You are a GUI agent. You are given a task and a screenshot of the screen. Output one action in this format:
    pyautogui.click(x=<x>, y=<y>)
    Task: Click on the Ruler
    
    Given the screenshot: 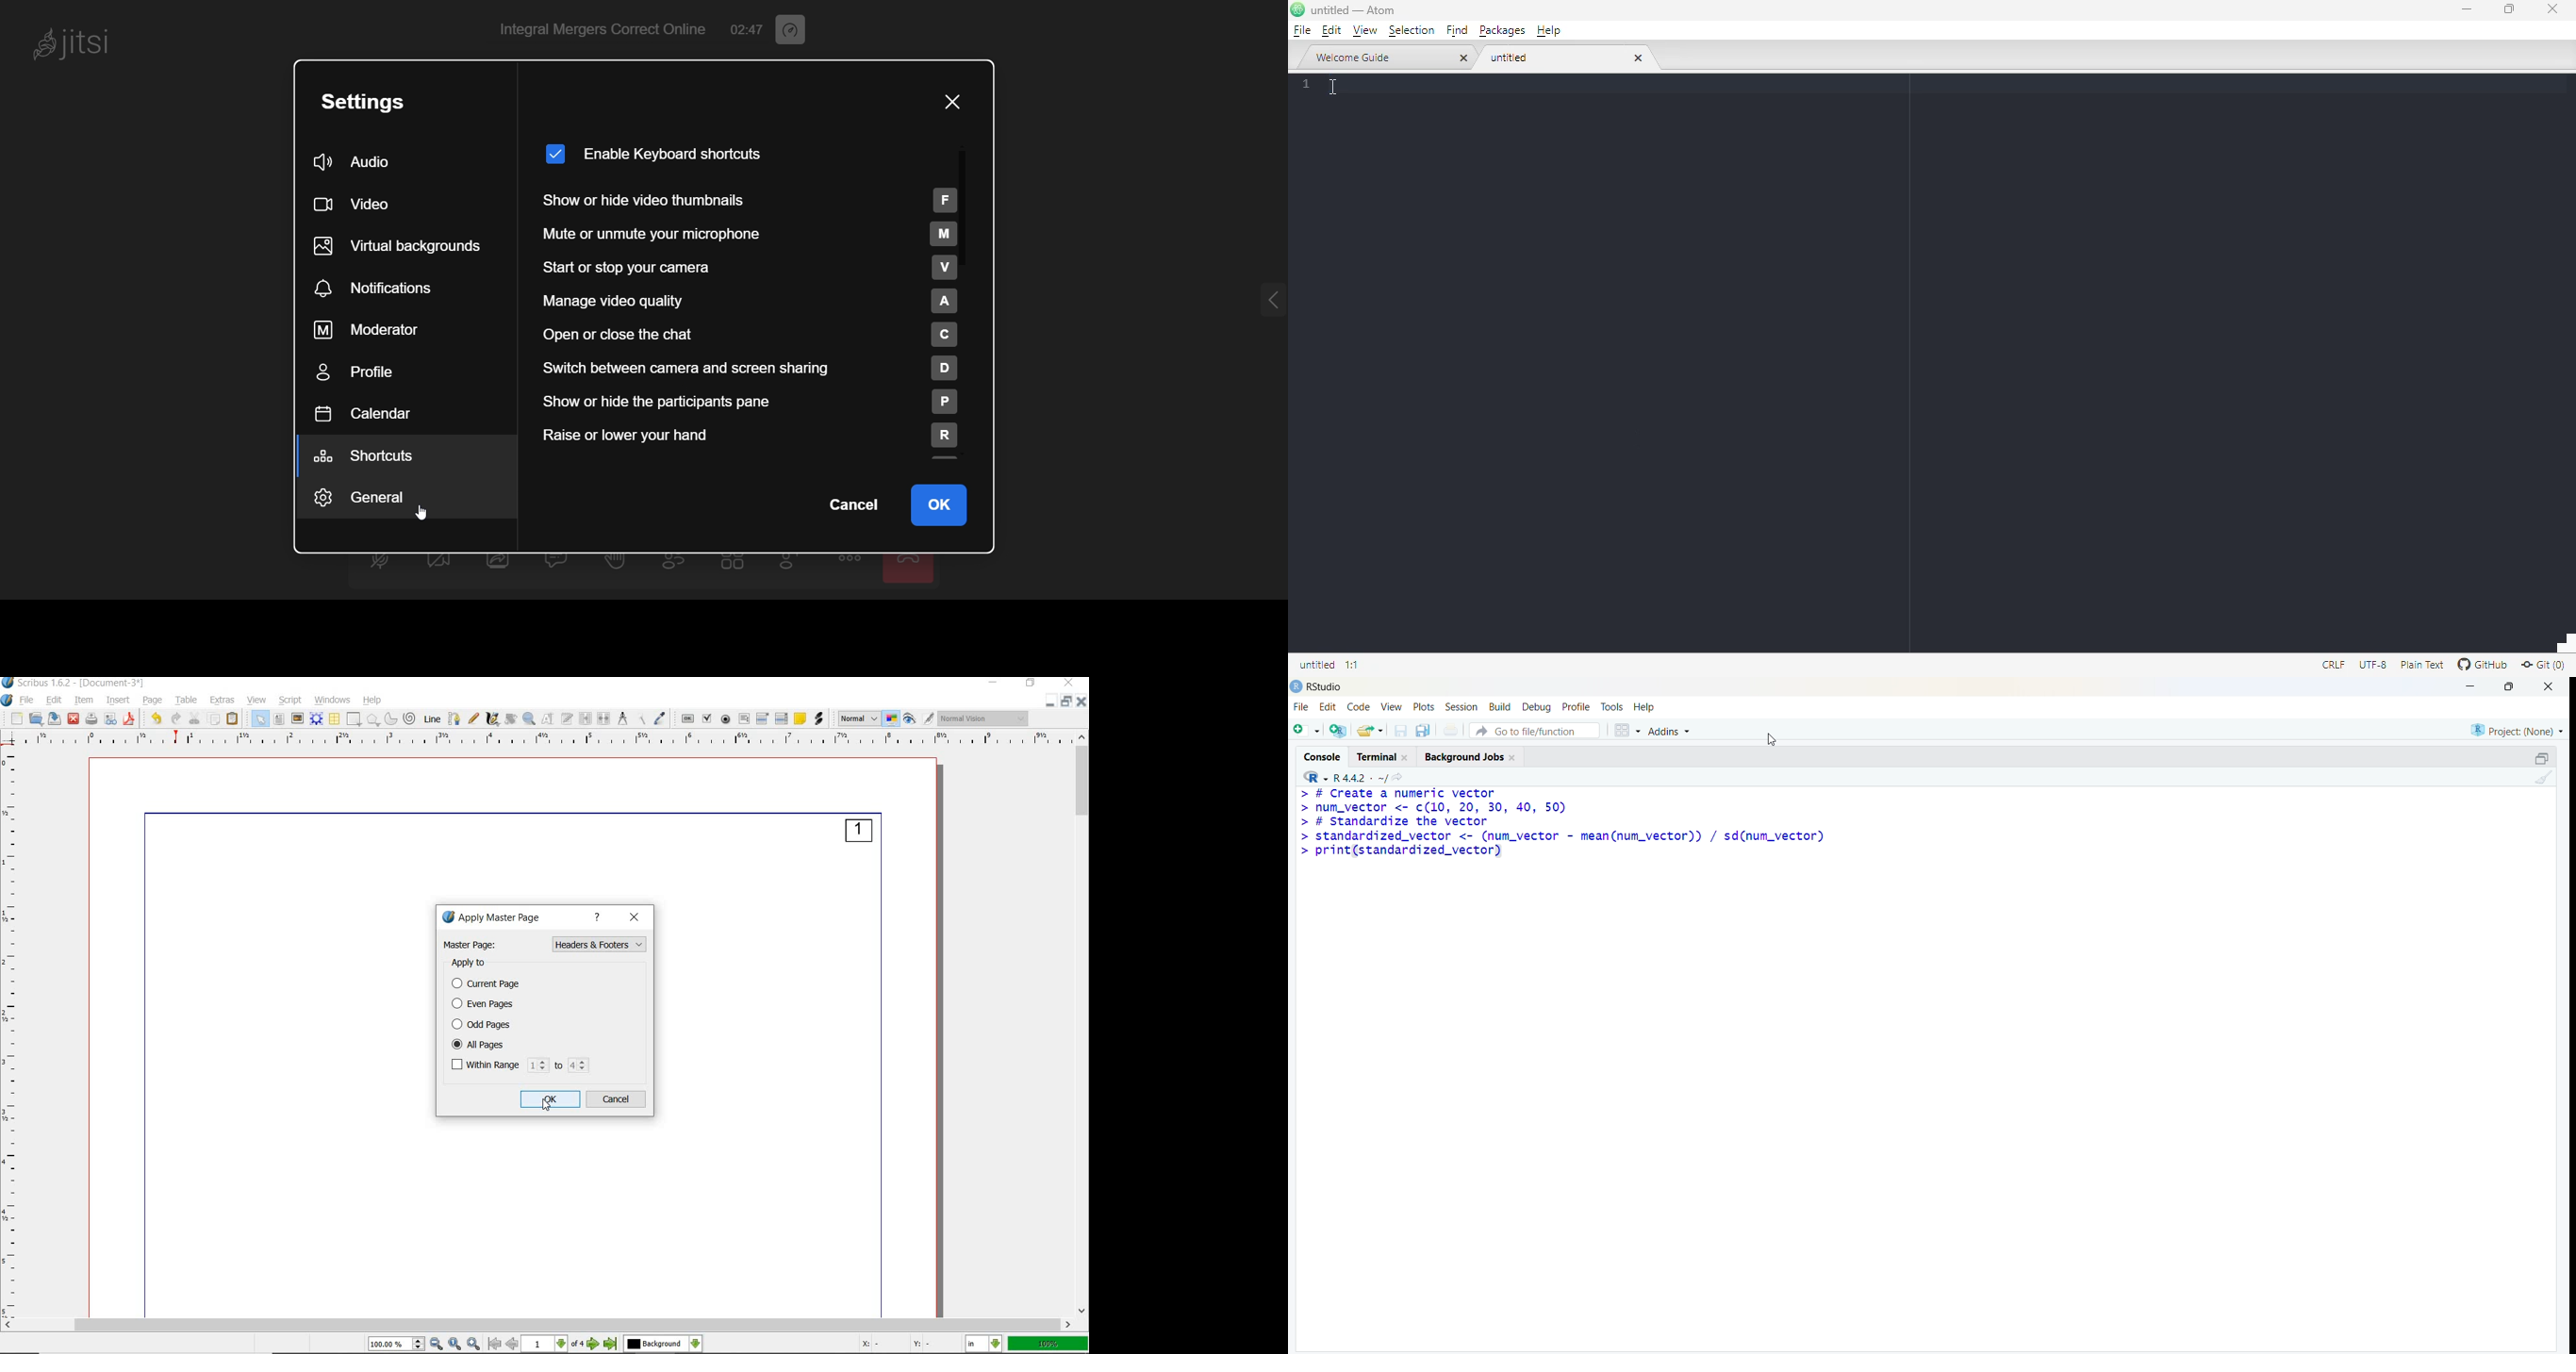 What is the action you would take?
    pyautogui.click(x=549, y=741)
    